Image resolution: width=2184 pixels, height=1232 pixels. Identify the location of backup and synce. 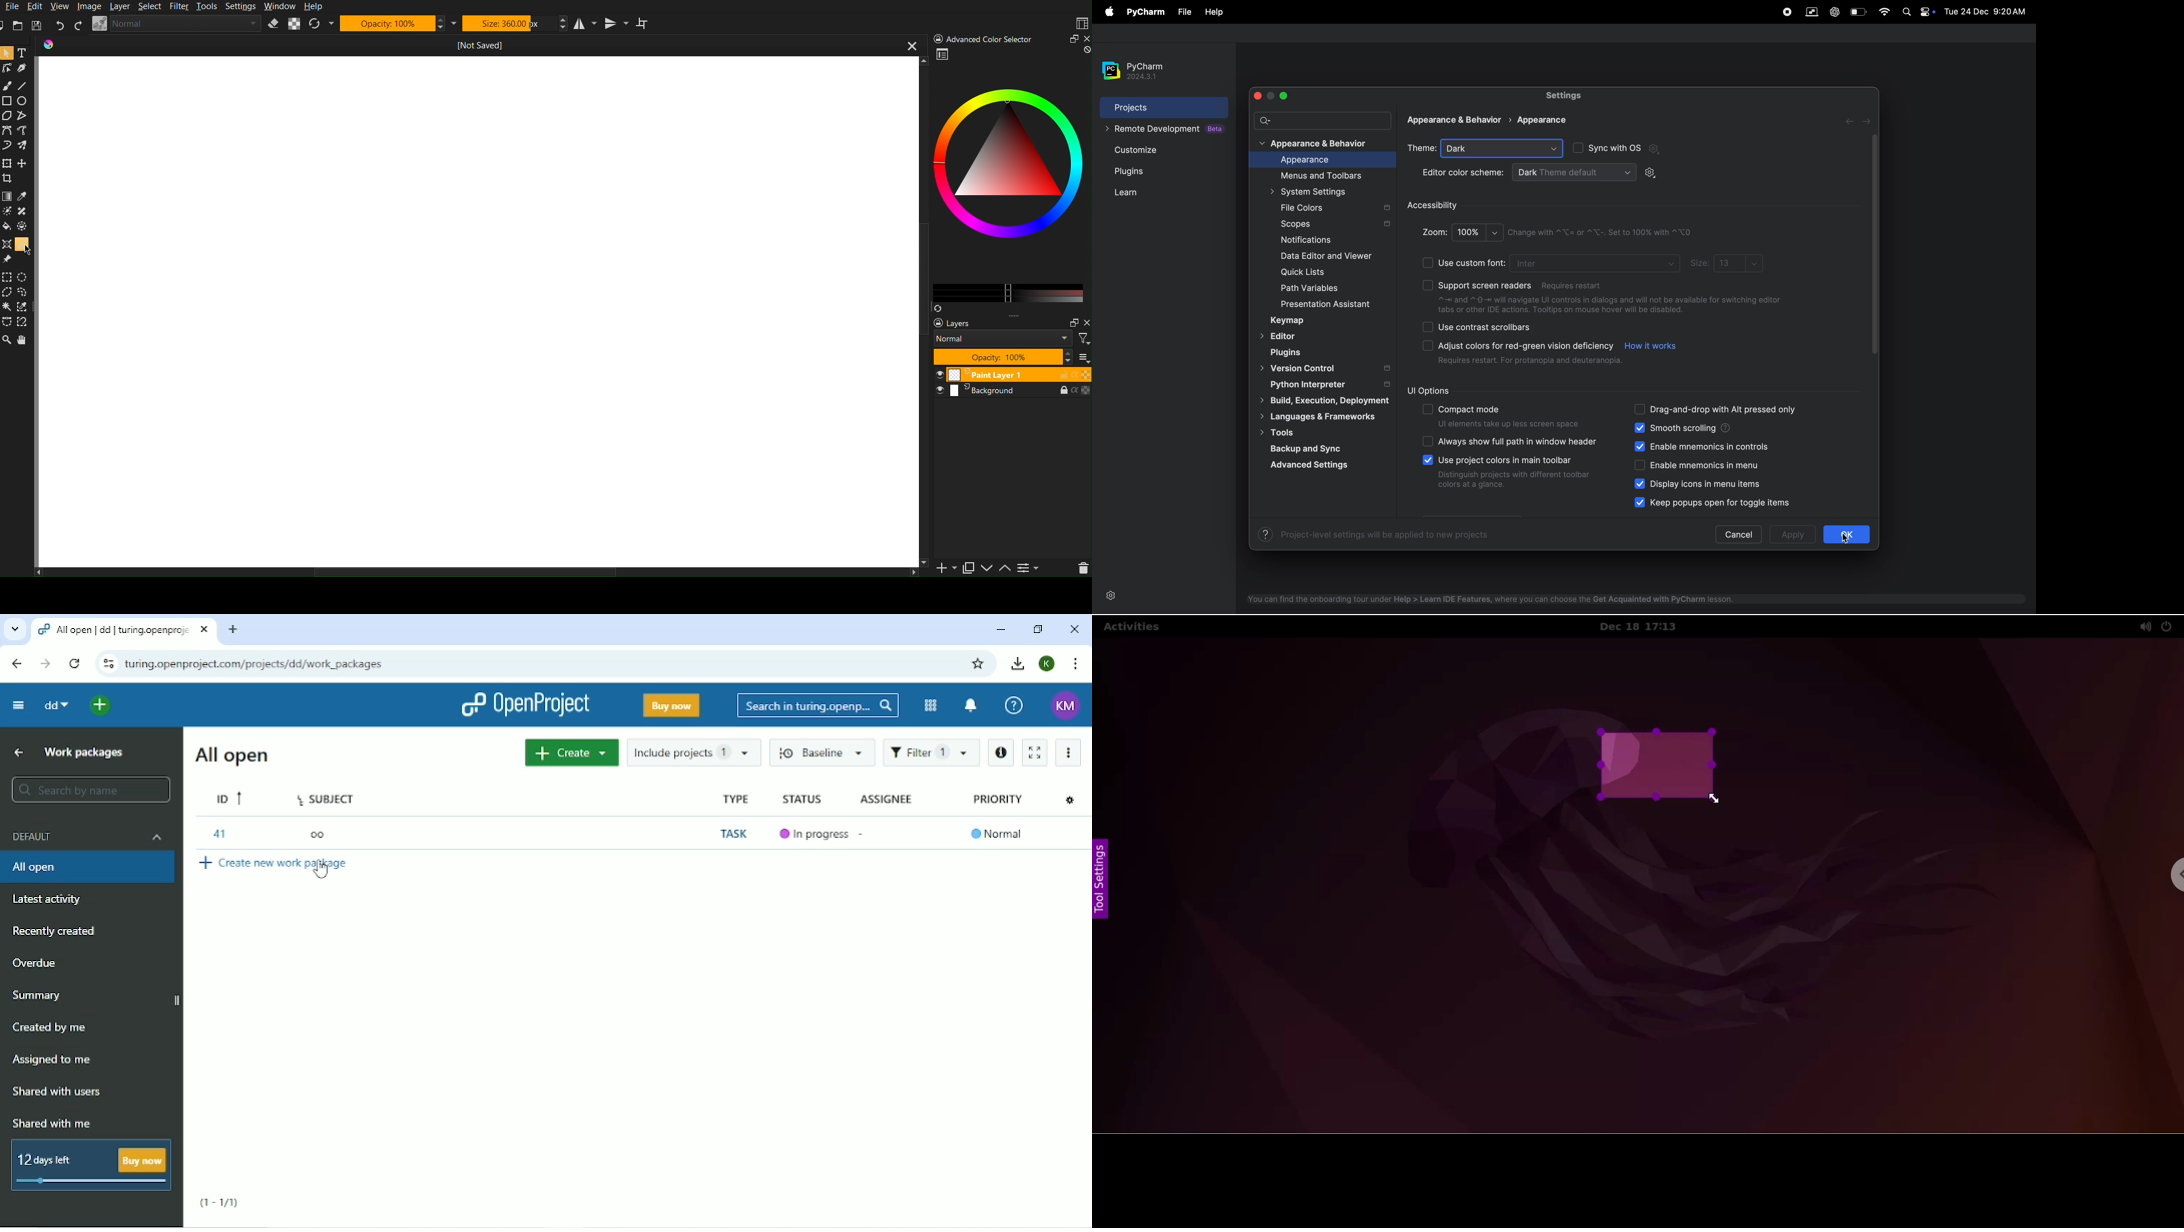
(1316, 447).